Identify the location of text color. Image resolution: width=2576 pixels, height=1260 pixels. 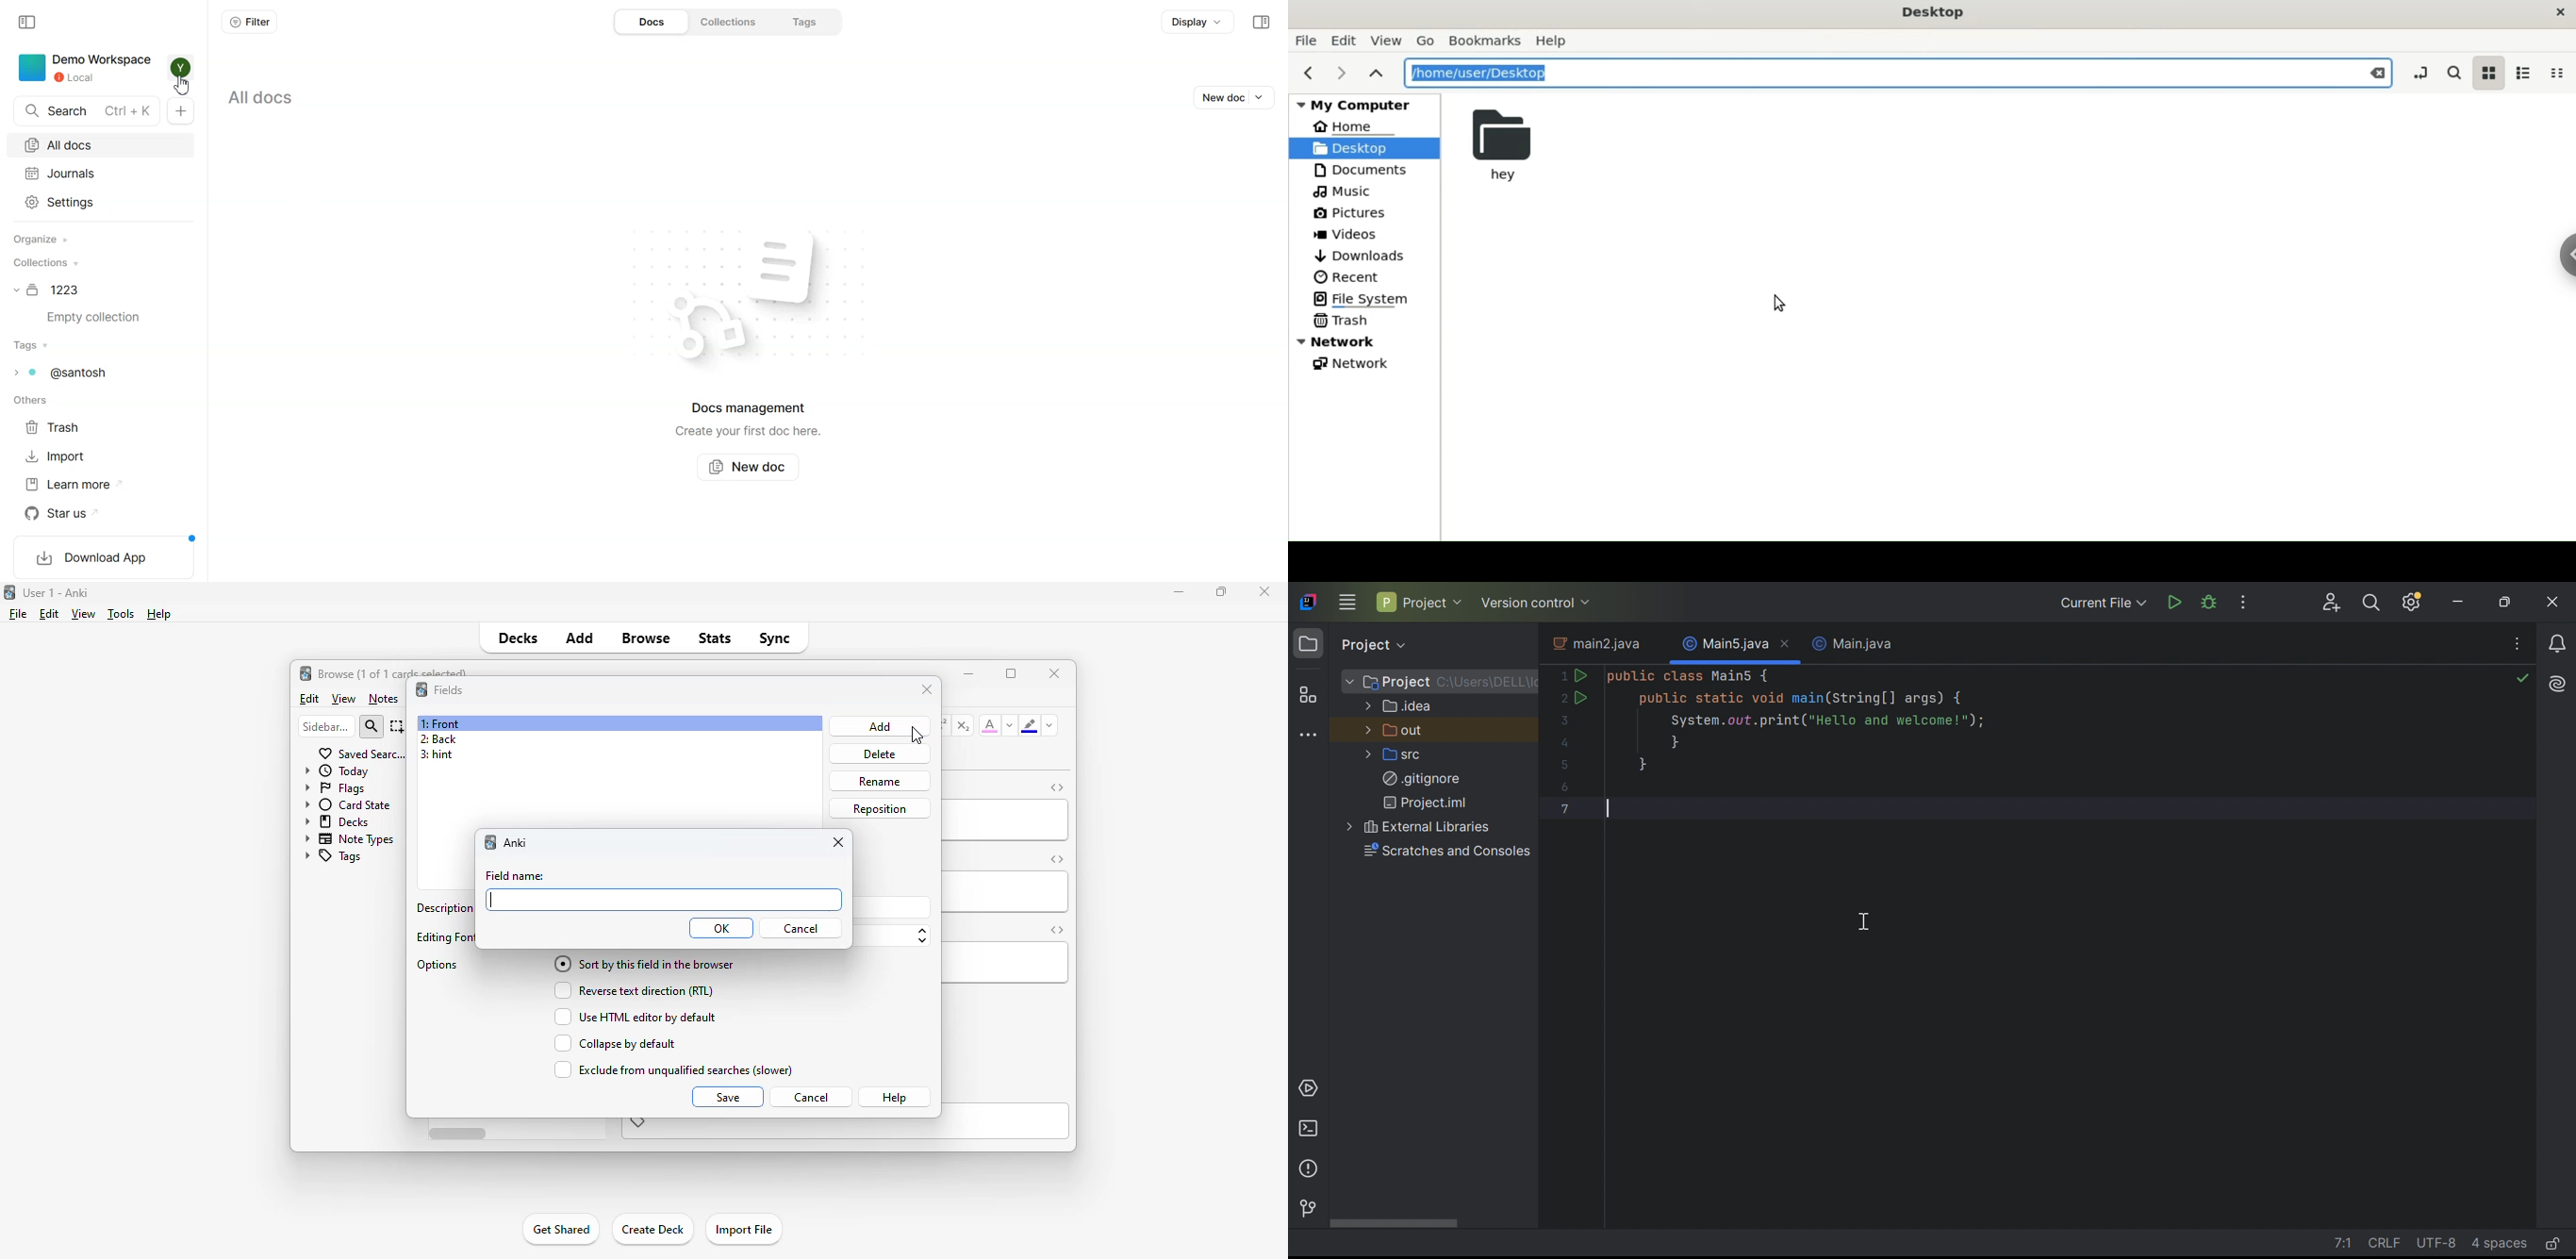
(990, 724).